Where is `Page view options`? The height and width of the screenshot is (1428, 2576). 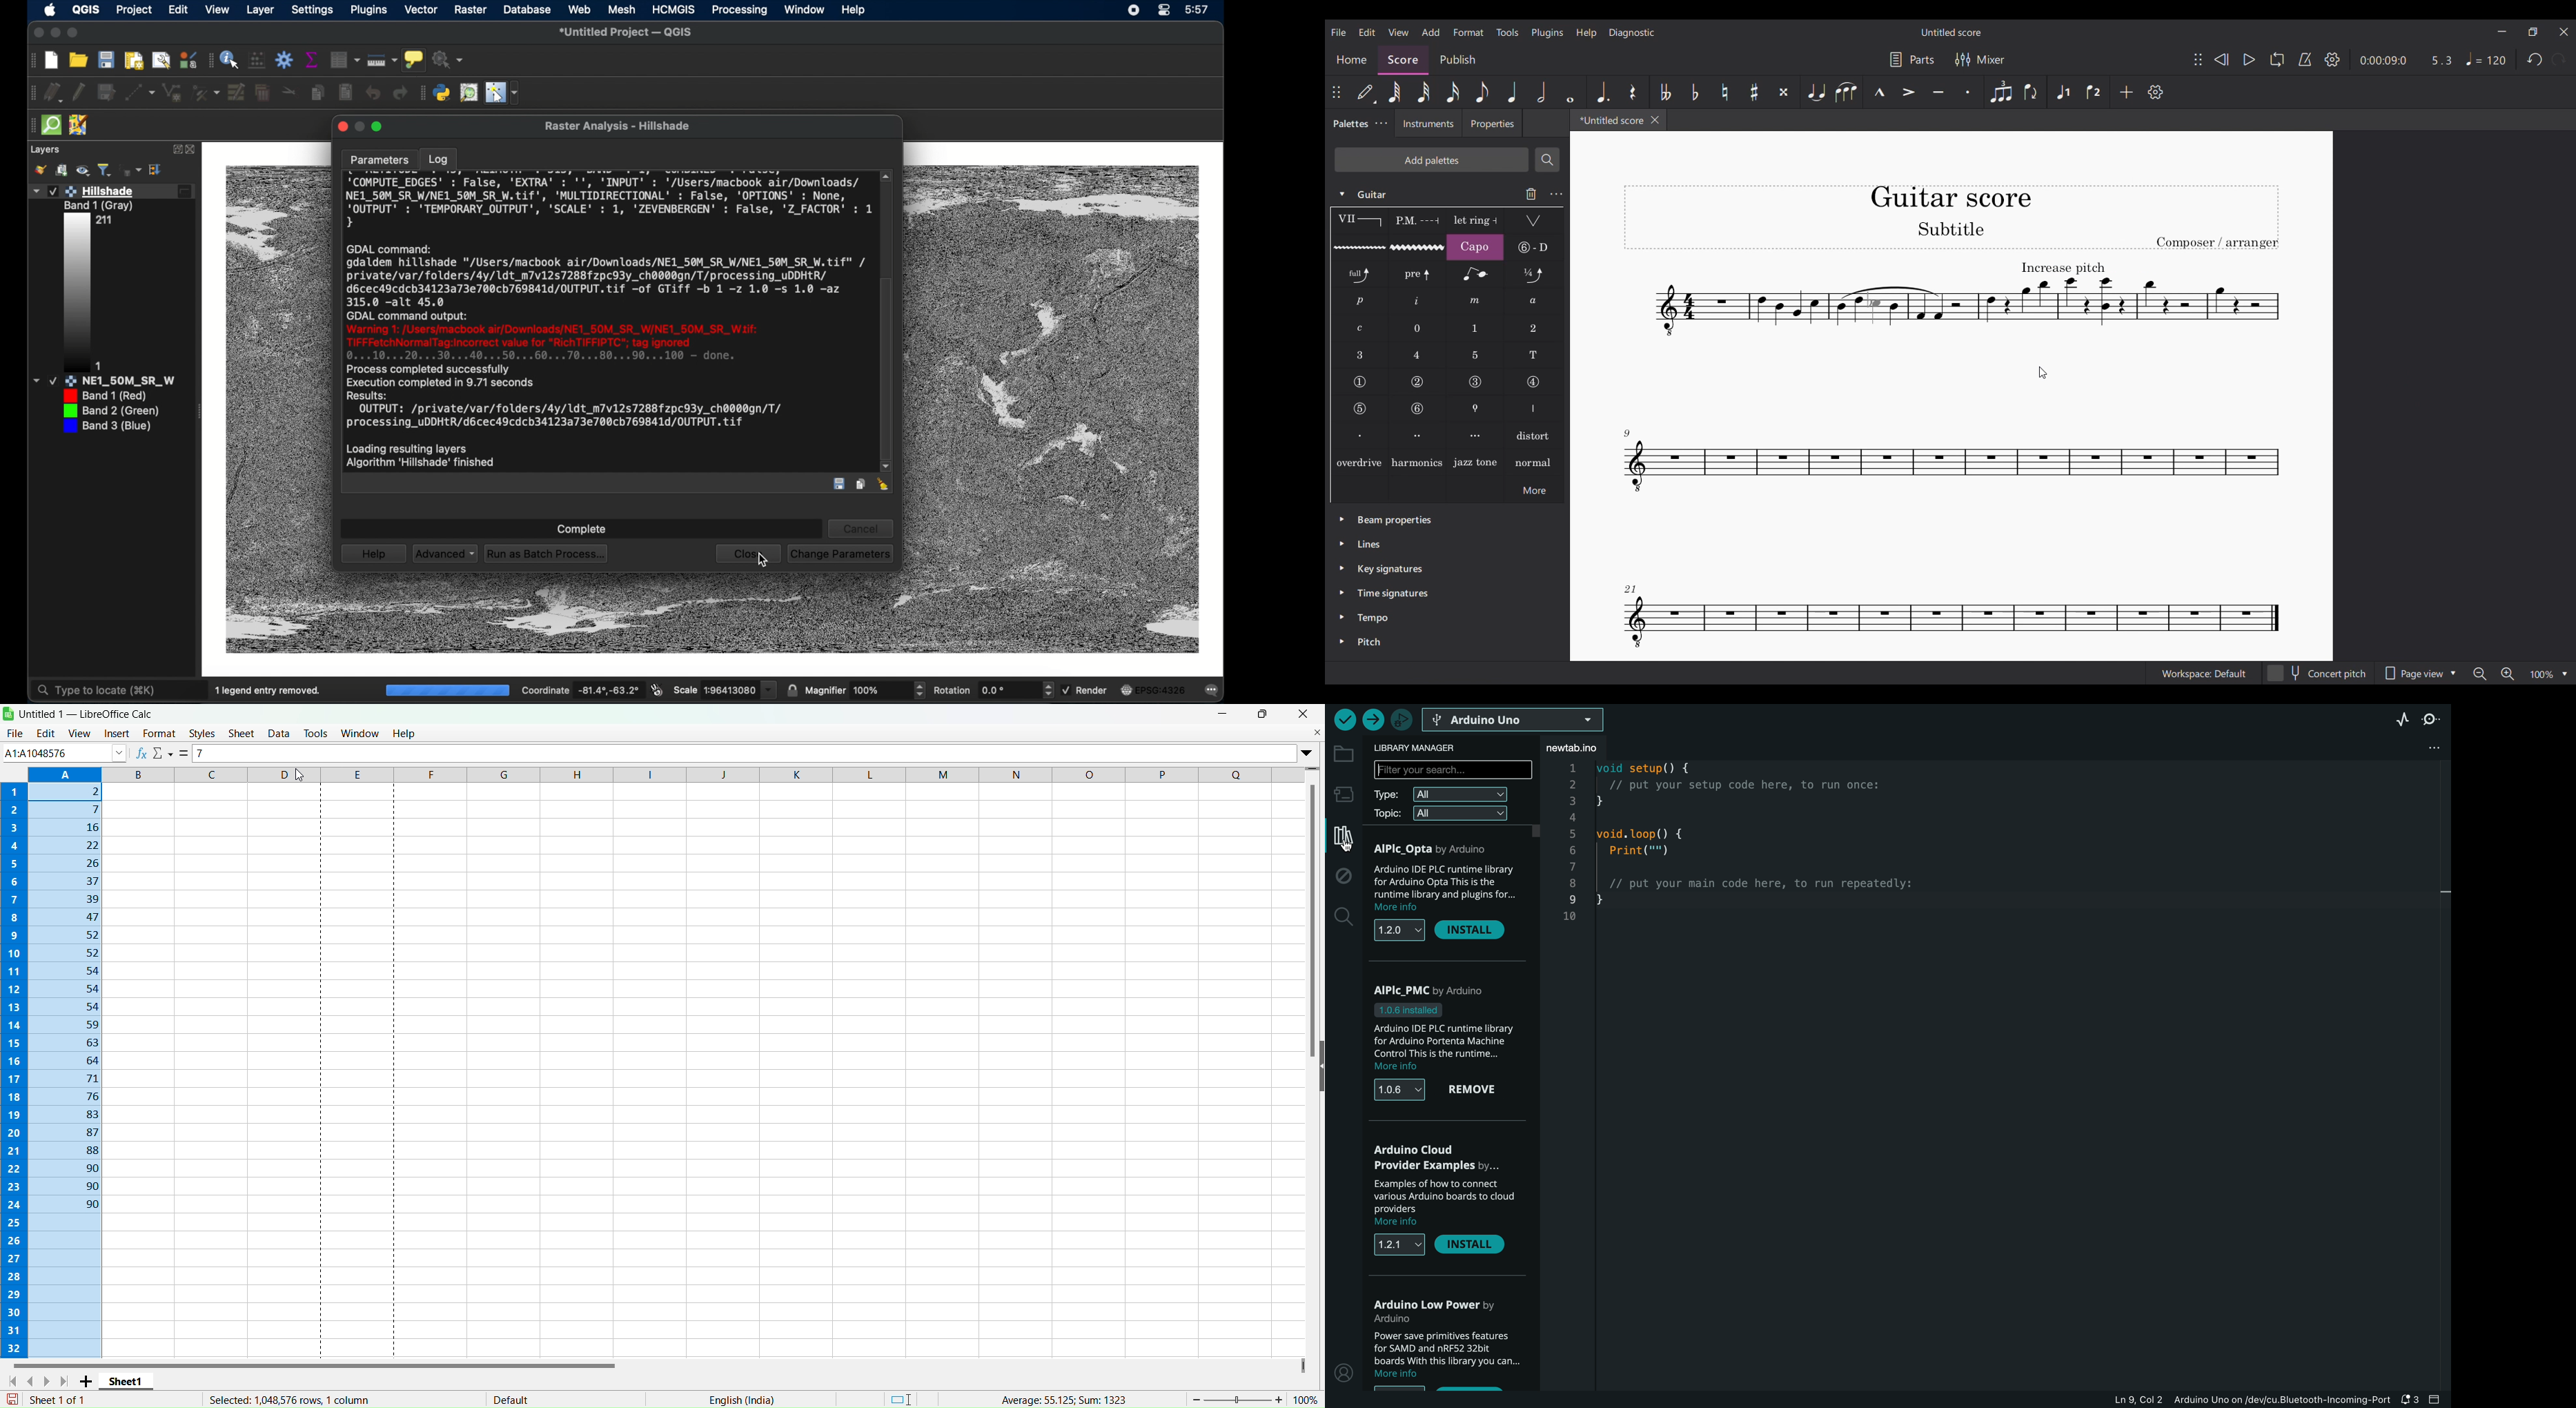
Page view options is located at coordinates (2420, 673).